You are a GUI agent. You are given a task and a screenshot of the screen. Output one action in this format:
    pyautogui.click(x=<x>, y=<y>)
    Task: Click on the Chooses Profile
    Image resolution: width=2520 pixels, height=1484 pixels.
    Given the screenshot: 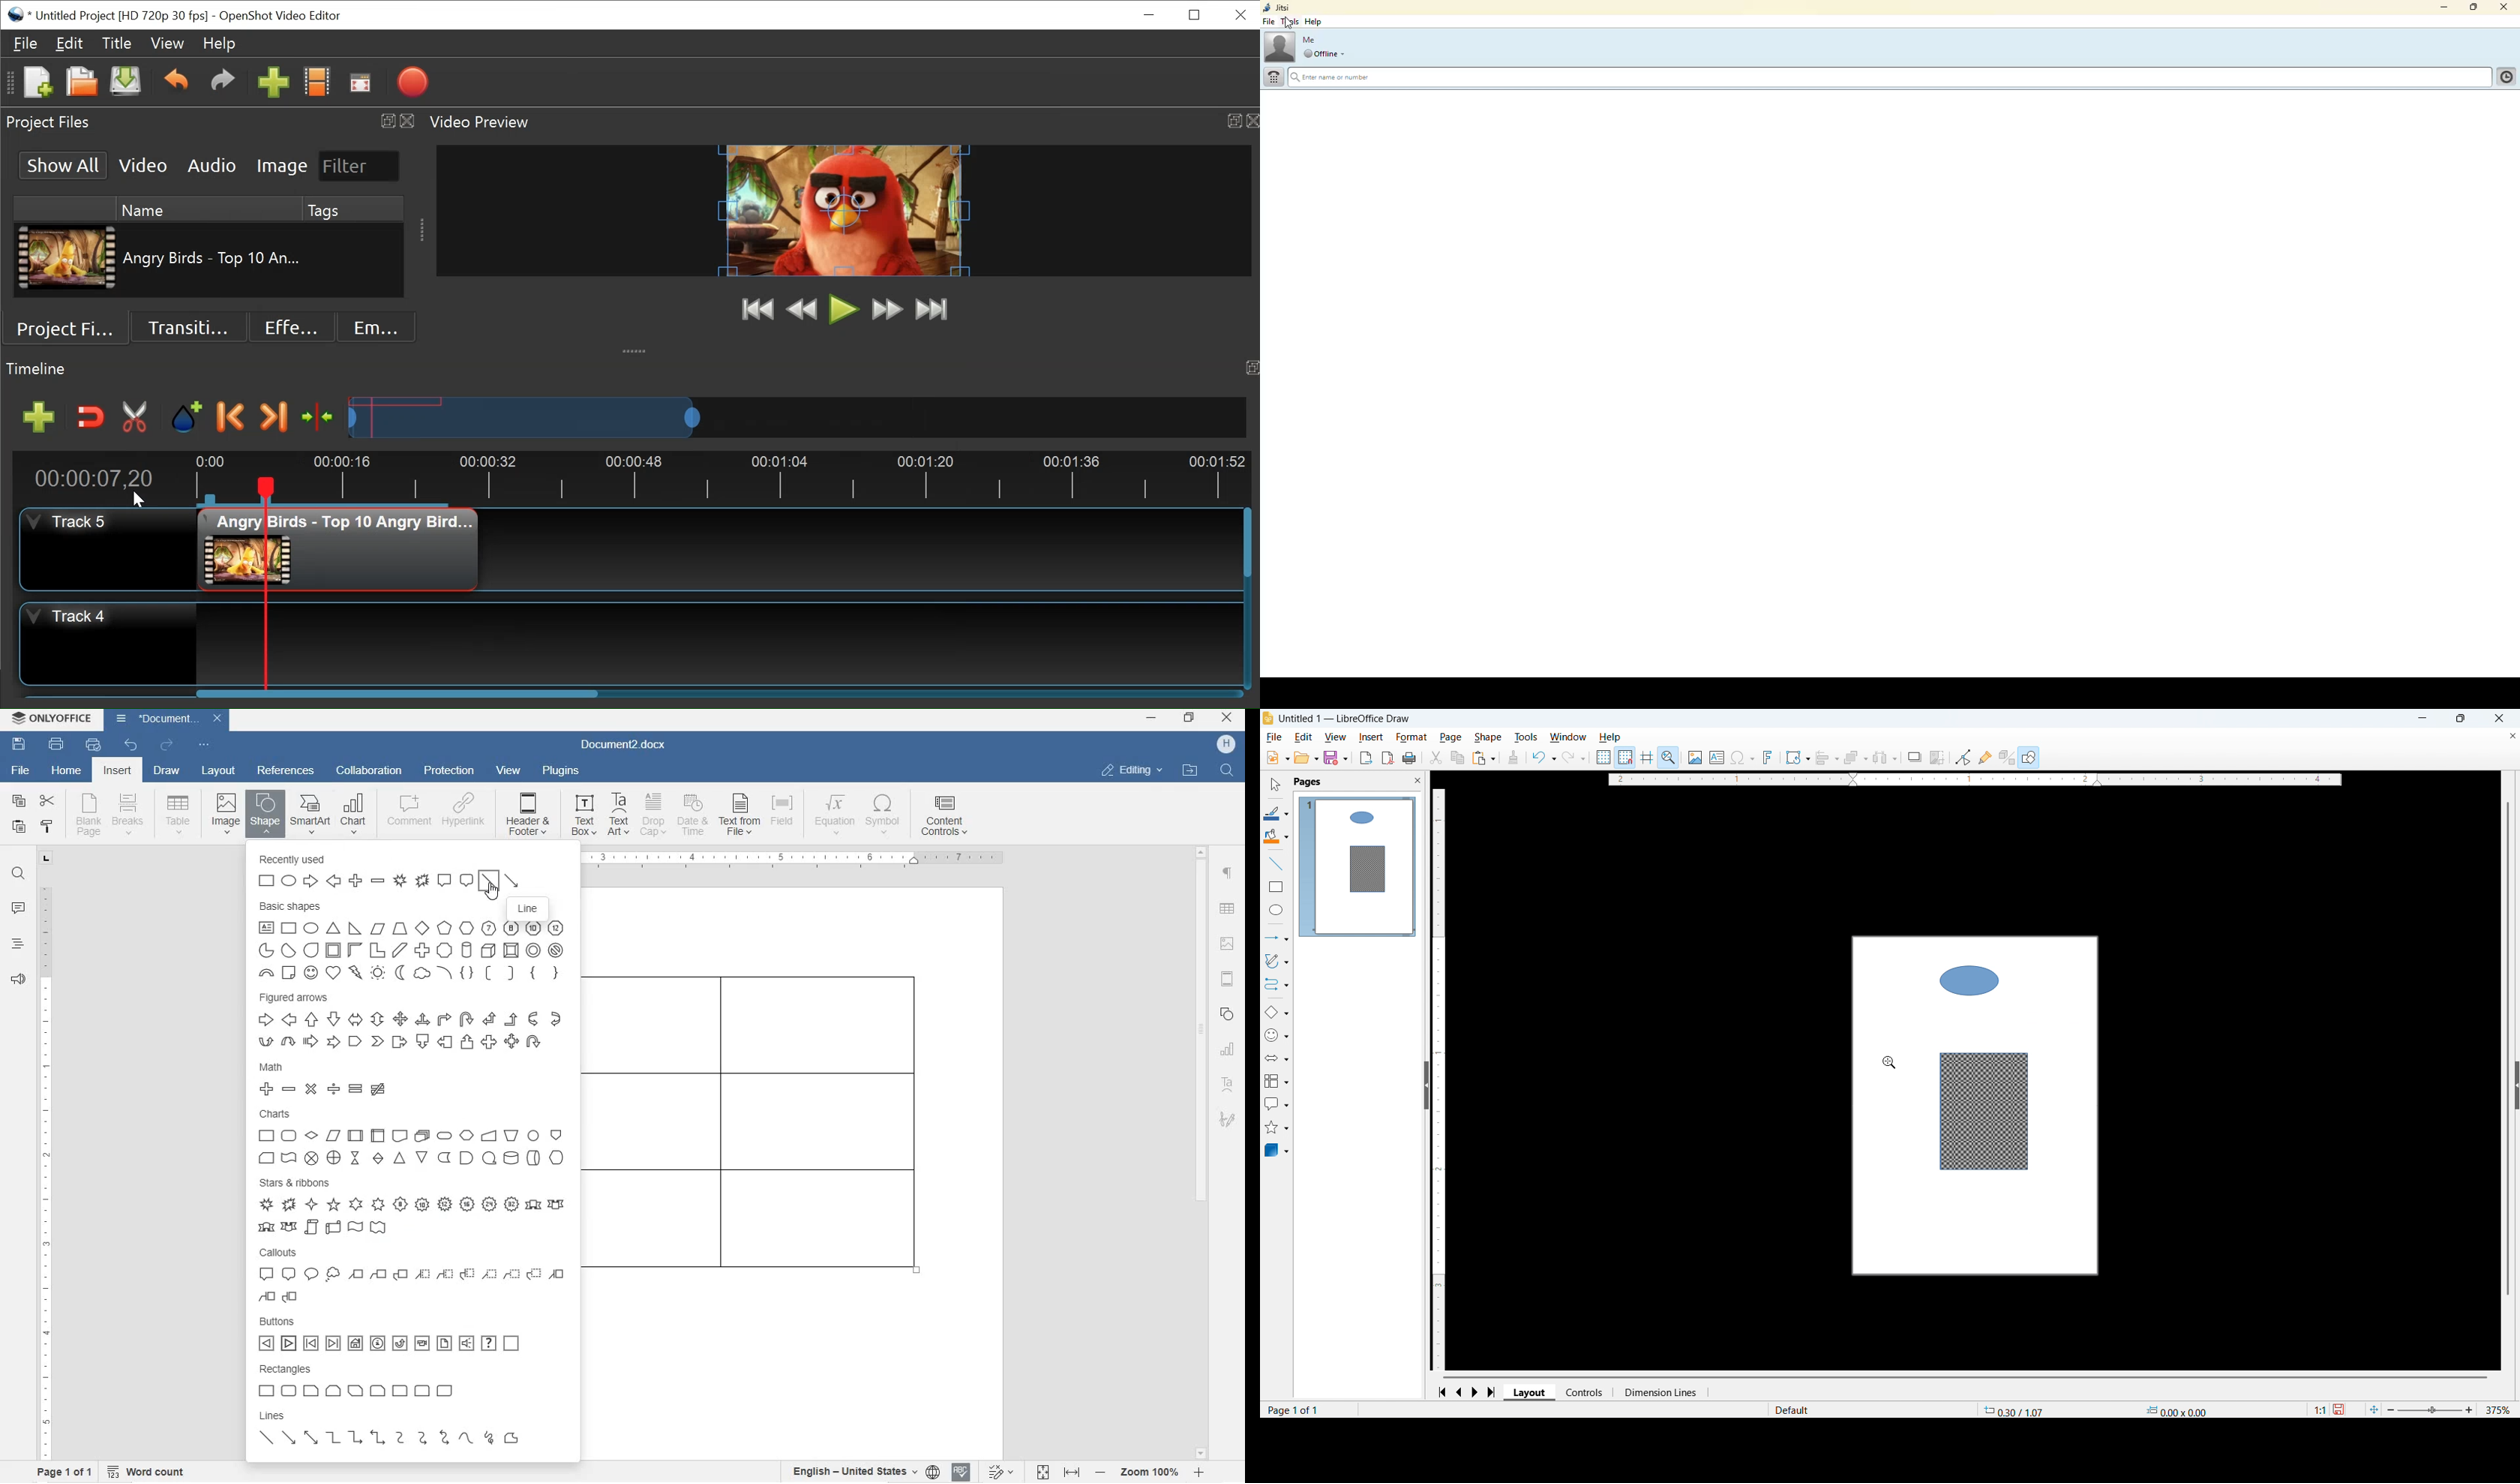 What is the action you would take?
    pyautogui.click(x=318, y=84)
    